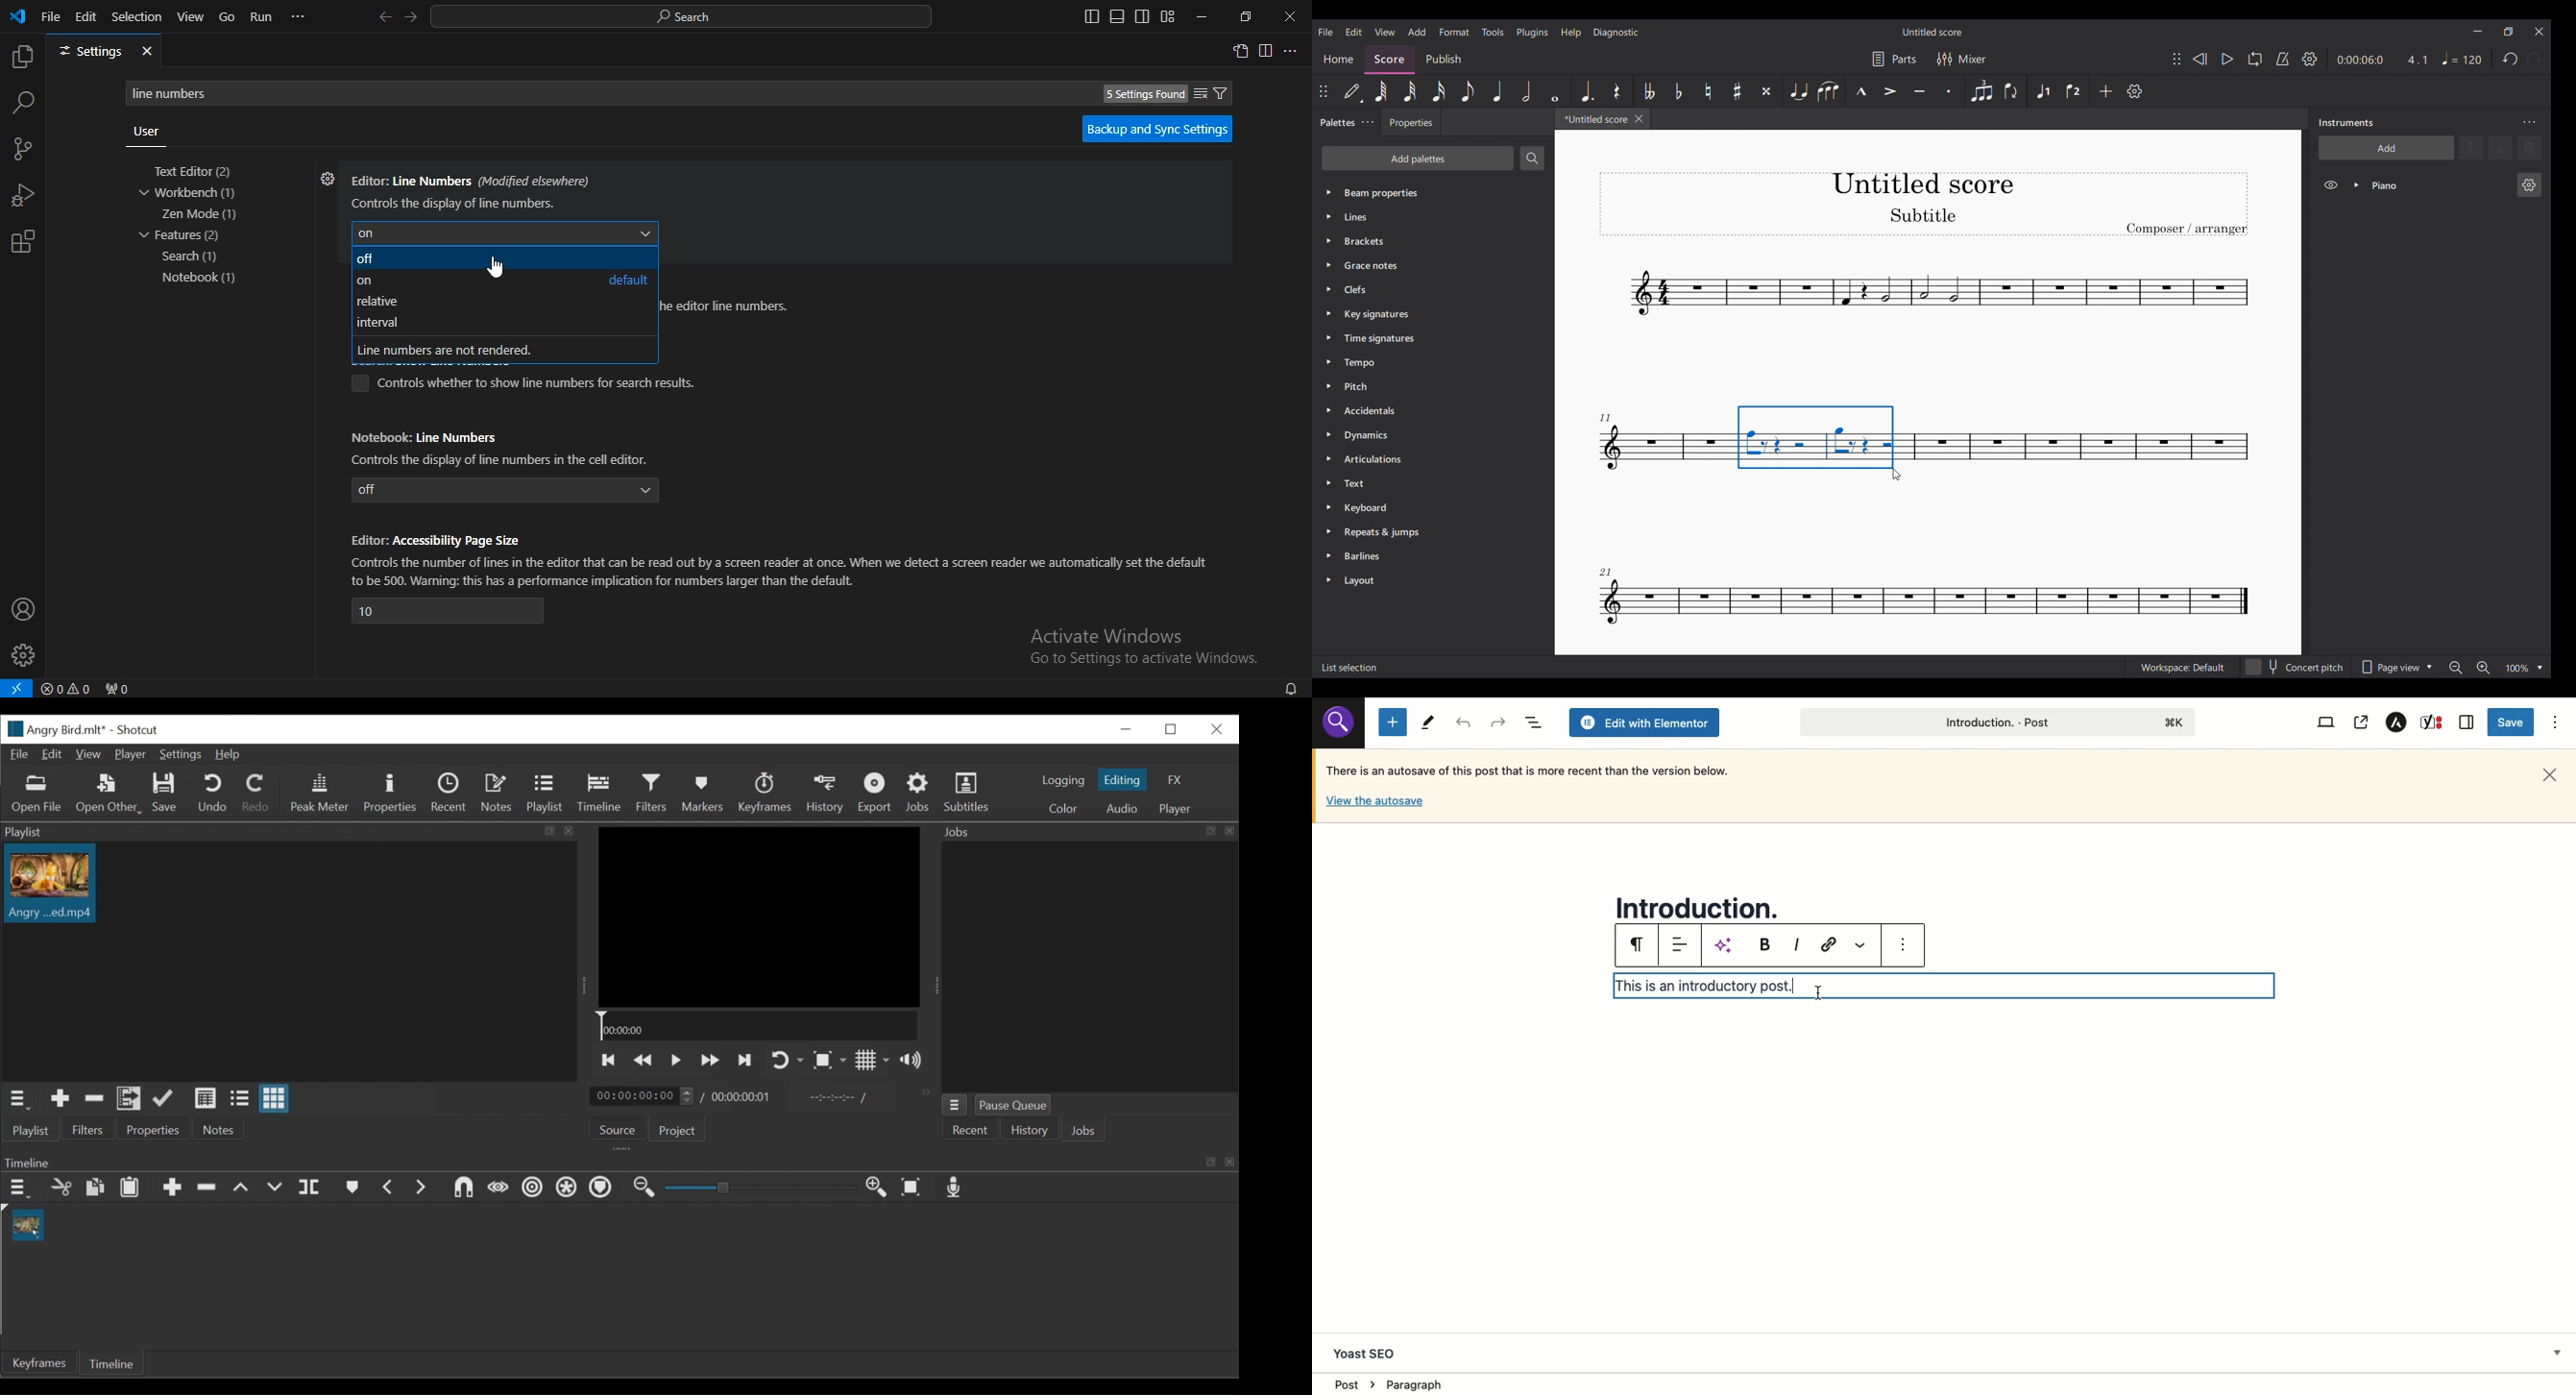 The image size is (2576, 1400). I want to click on Barlines, so click(1423, 558).